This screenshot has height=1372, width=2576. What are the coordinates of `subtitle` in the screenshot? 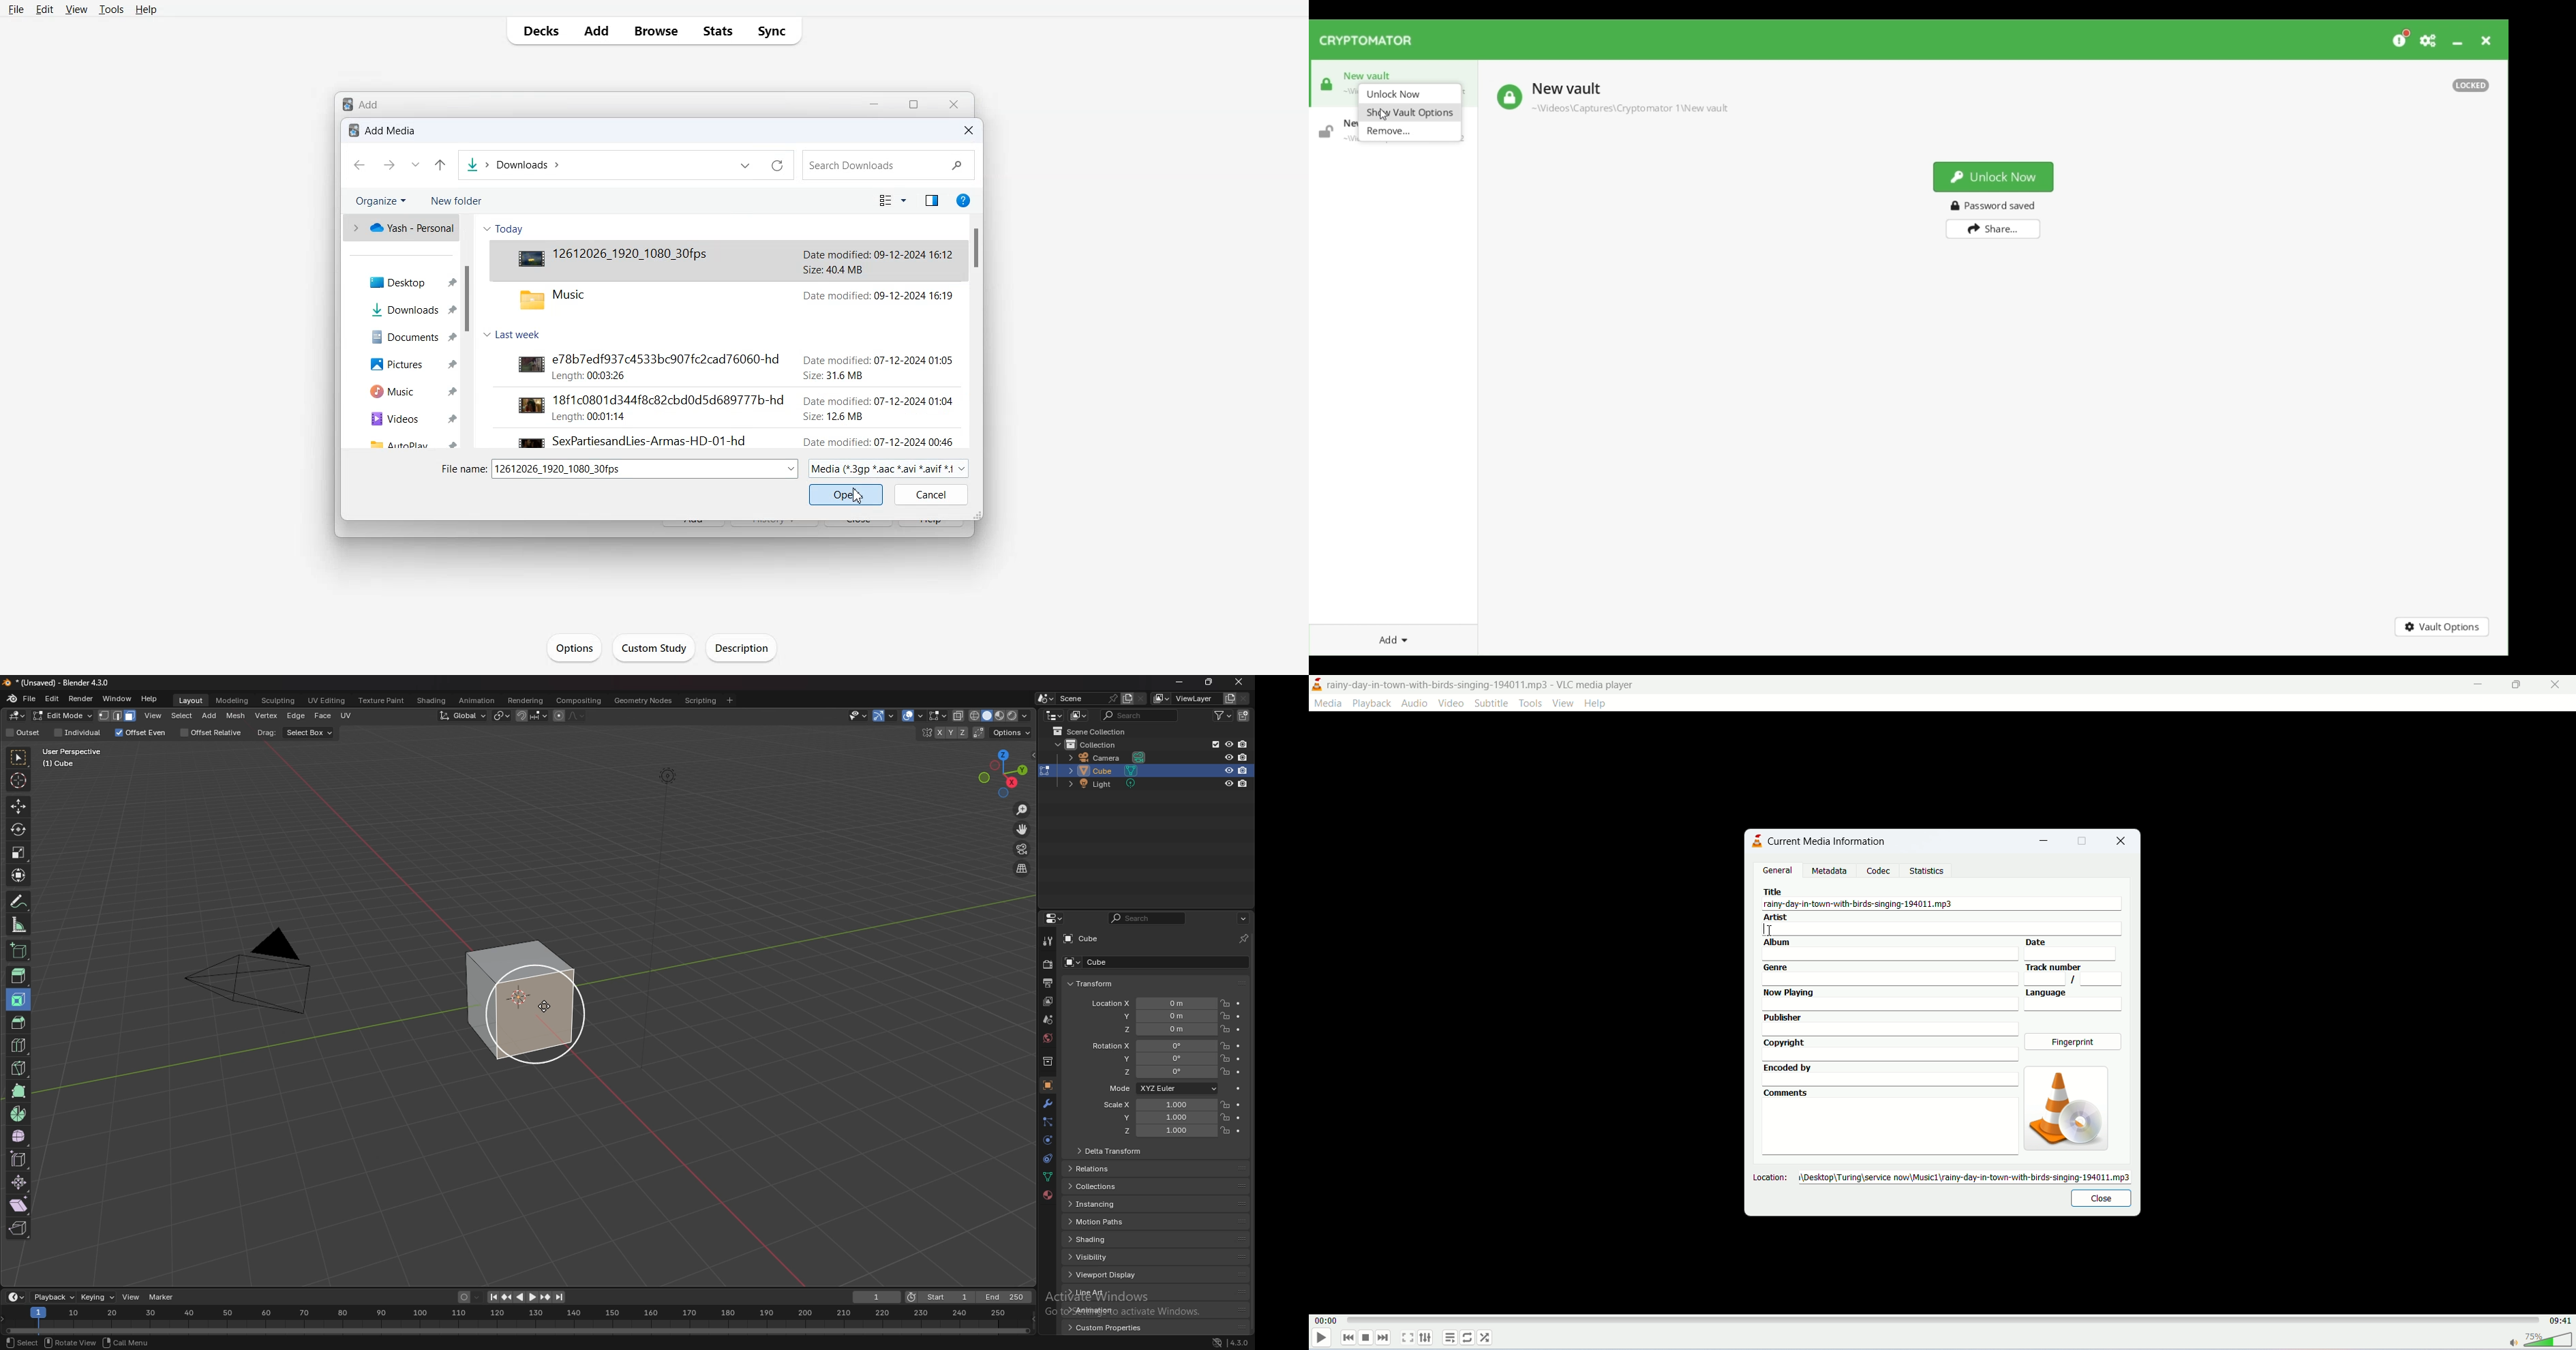 It's located at (1490, 703).